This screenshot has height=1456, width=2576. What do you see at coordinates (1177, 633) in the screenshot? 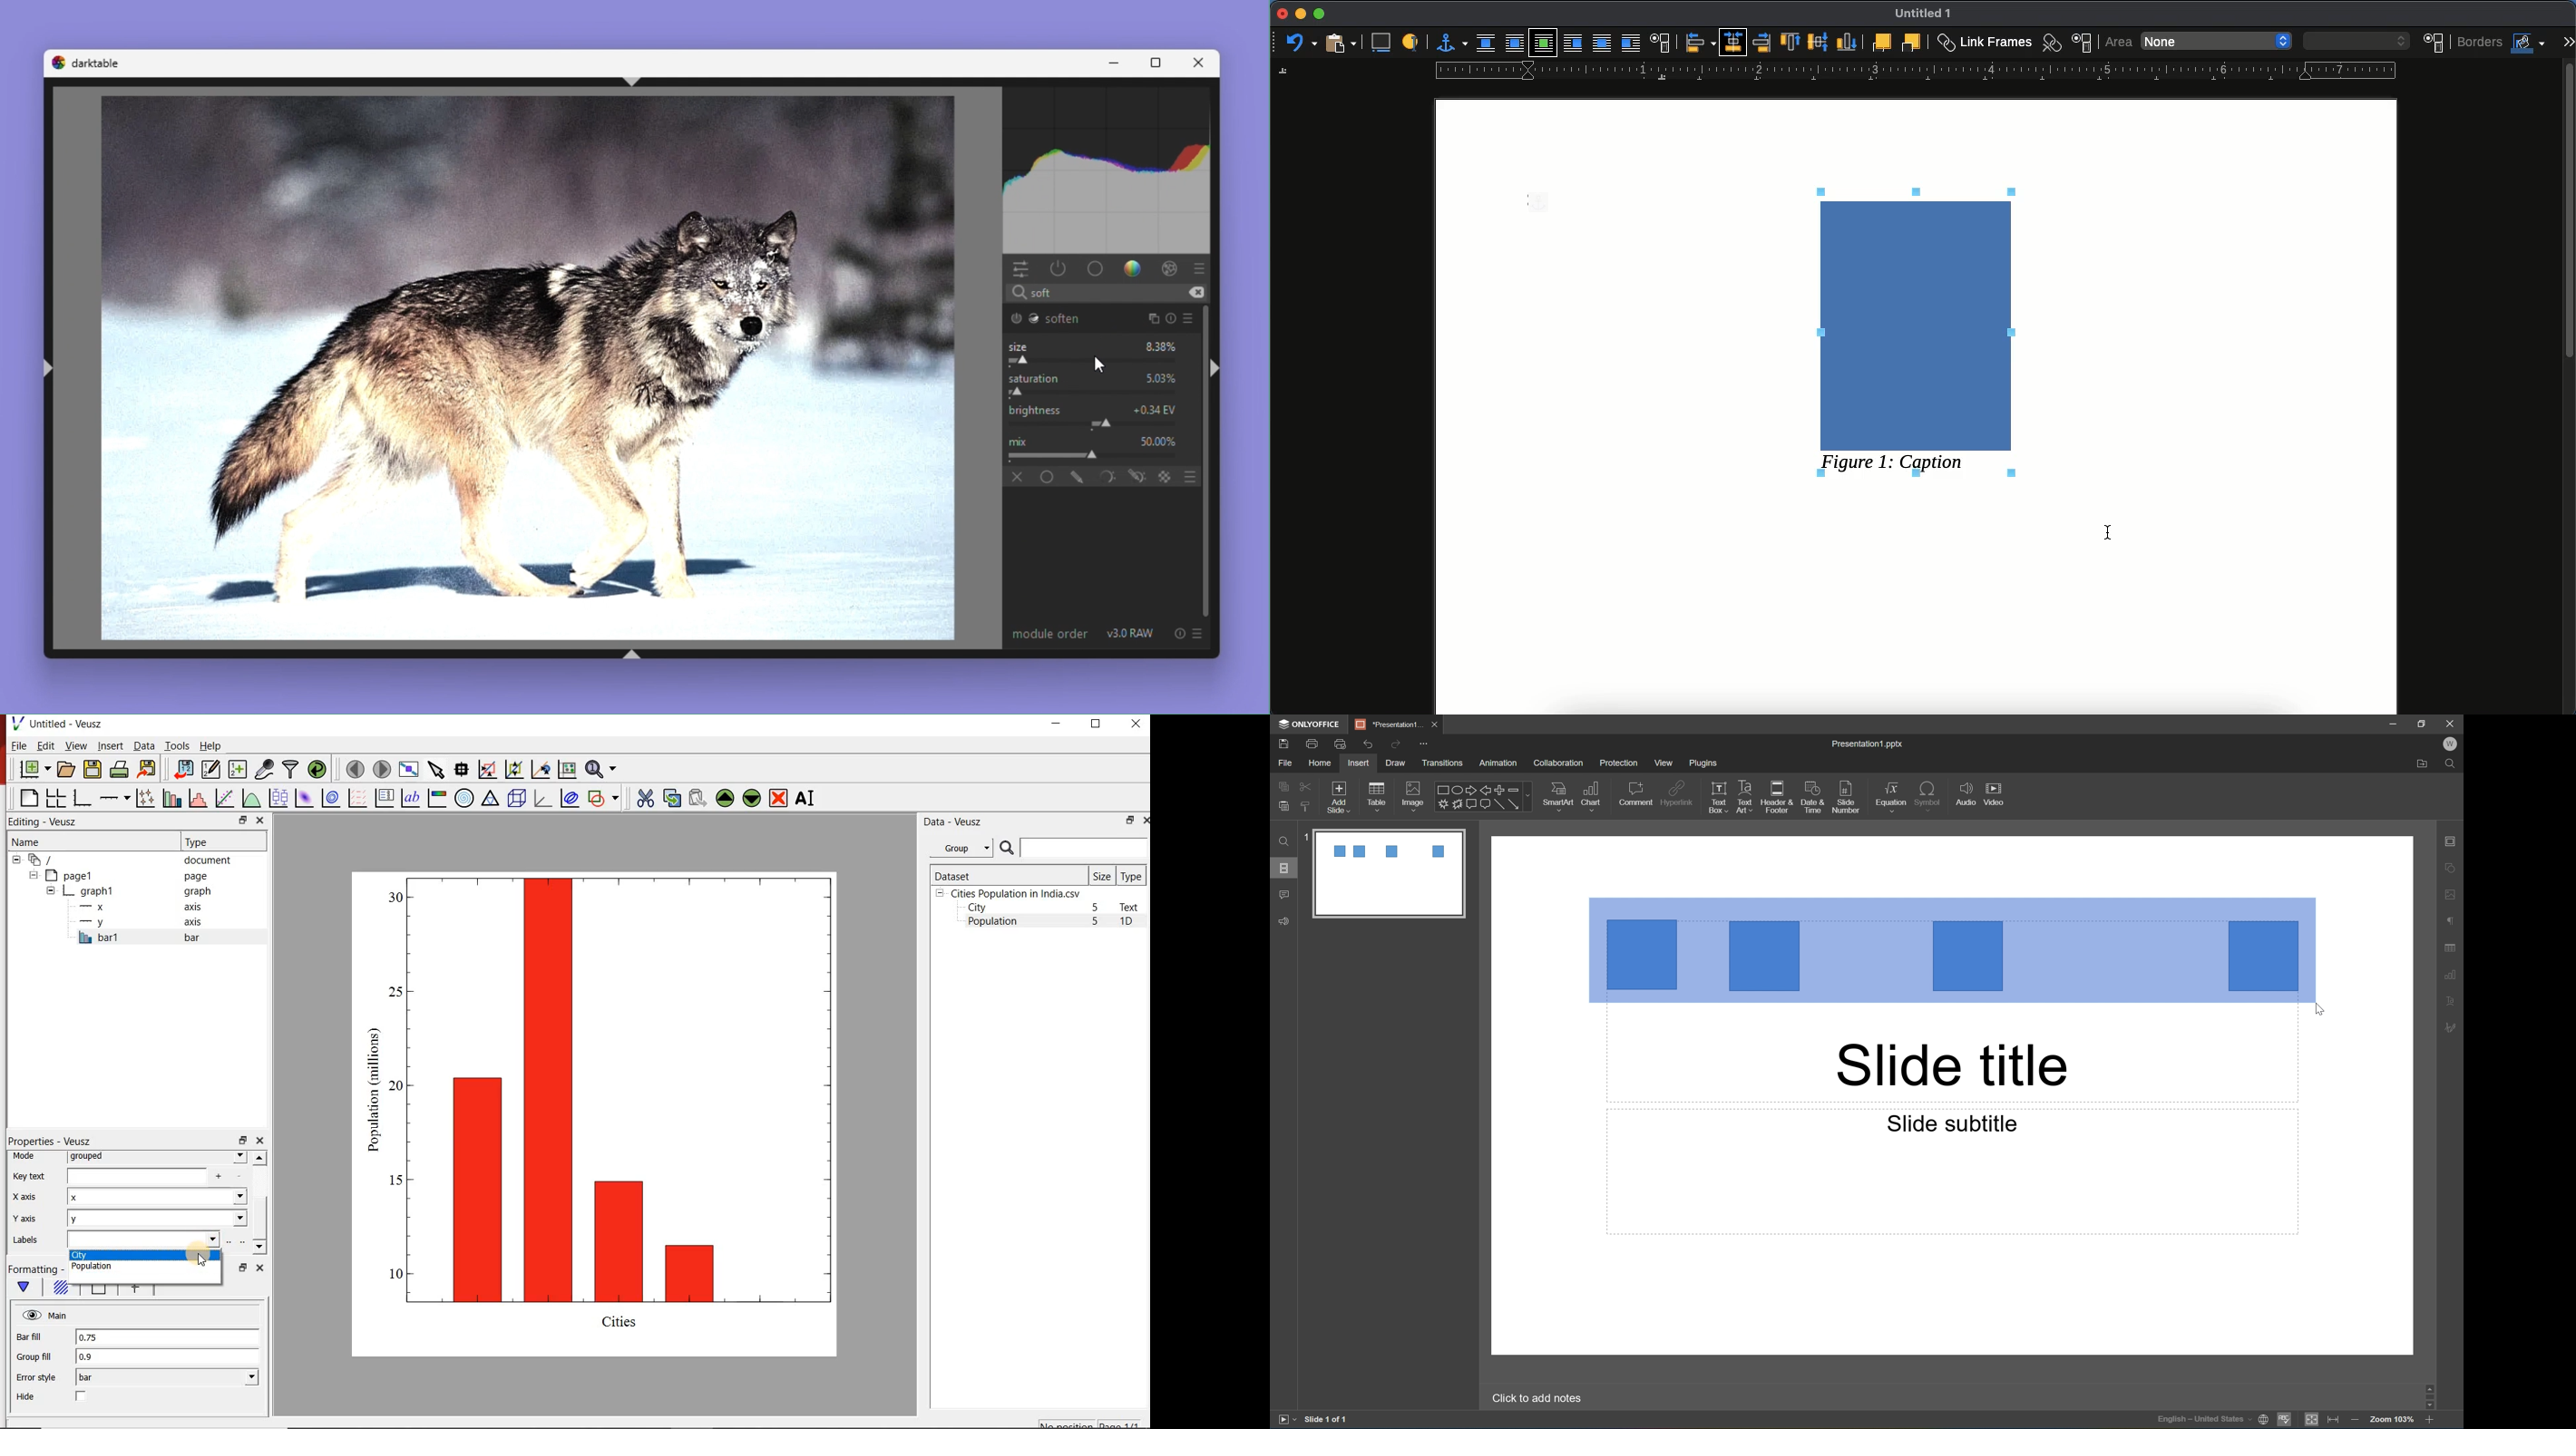
I see `reset option` at bounding box center [1177, 633].